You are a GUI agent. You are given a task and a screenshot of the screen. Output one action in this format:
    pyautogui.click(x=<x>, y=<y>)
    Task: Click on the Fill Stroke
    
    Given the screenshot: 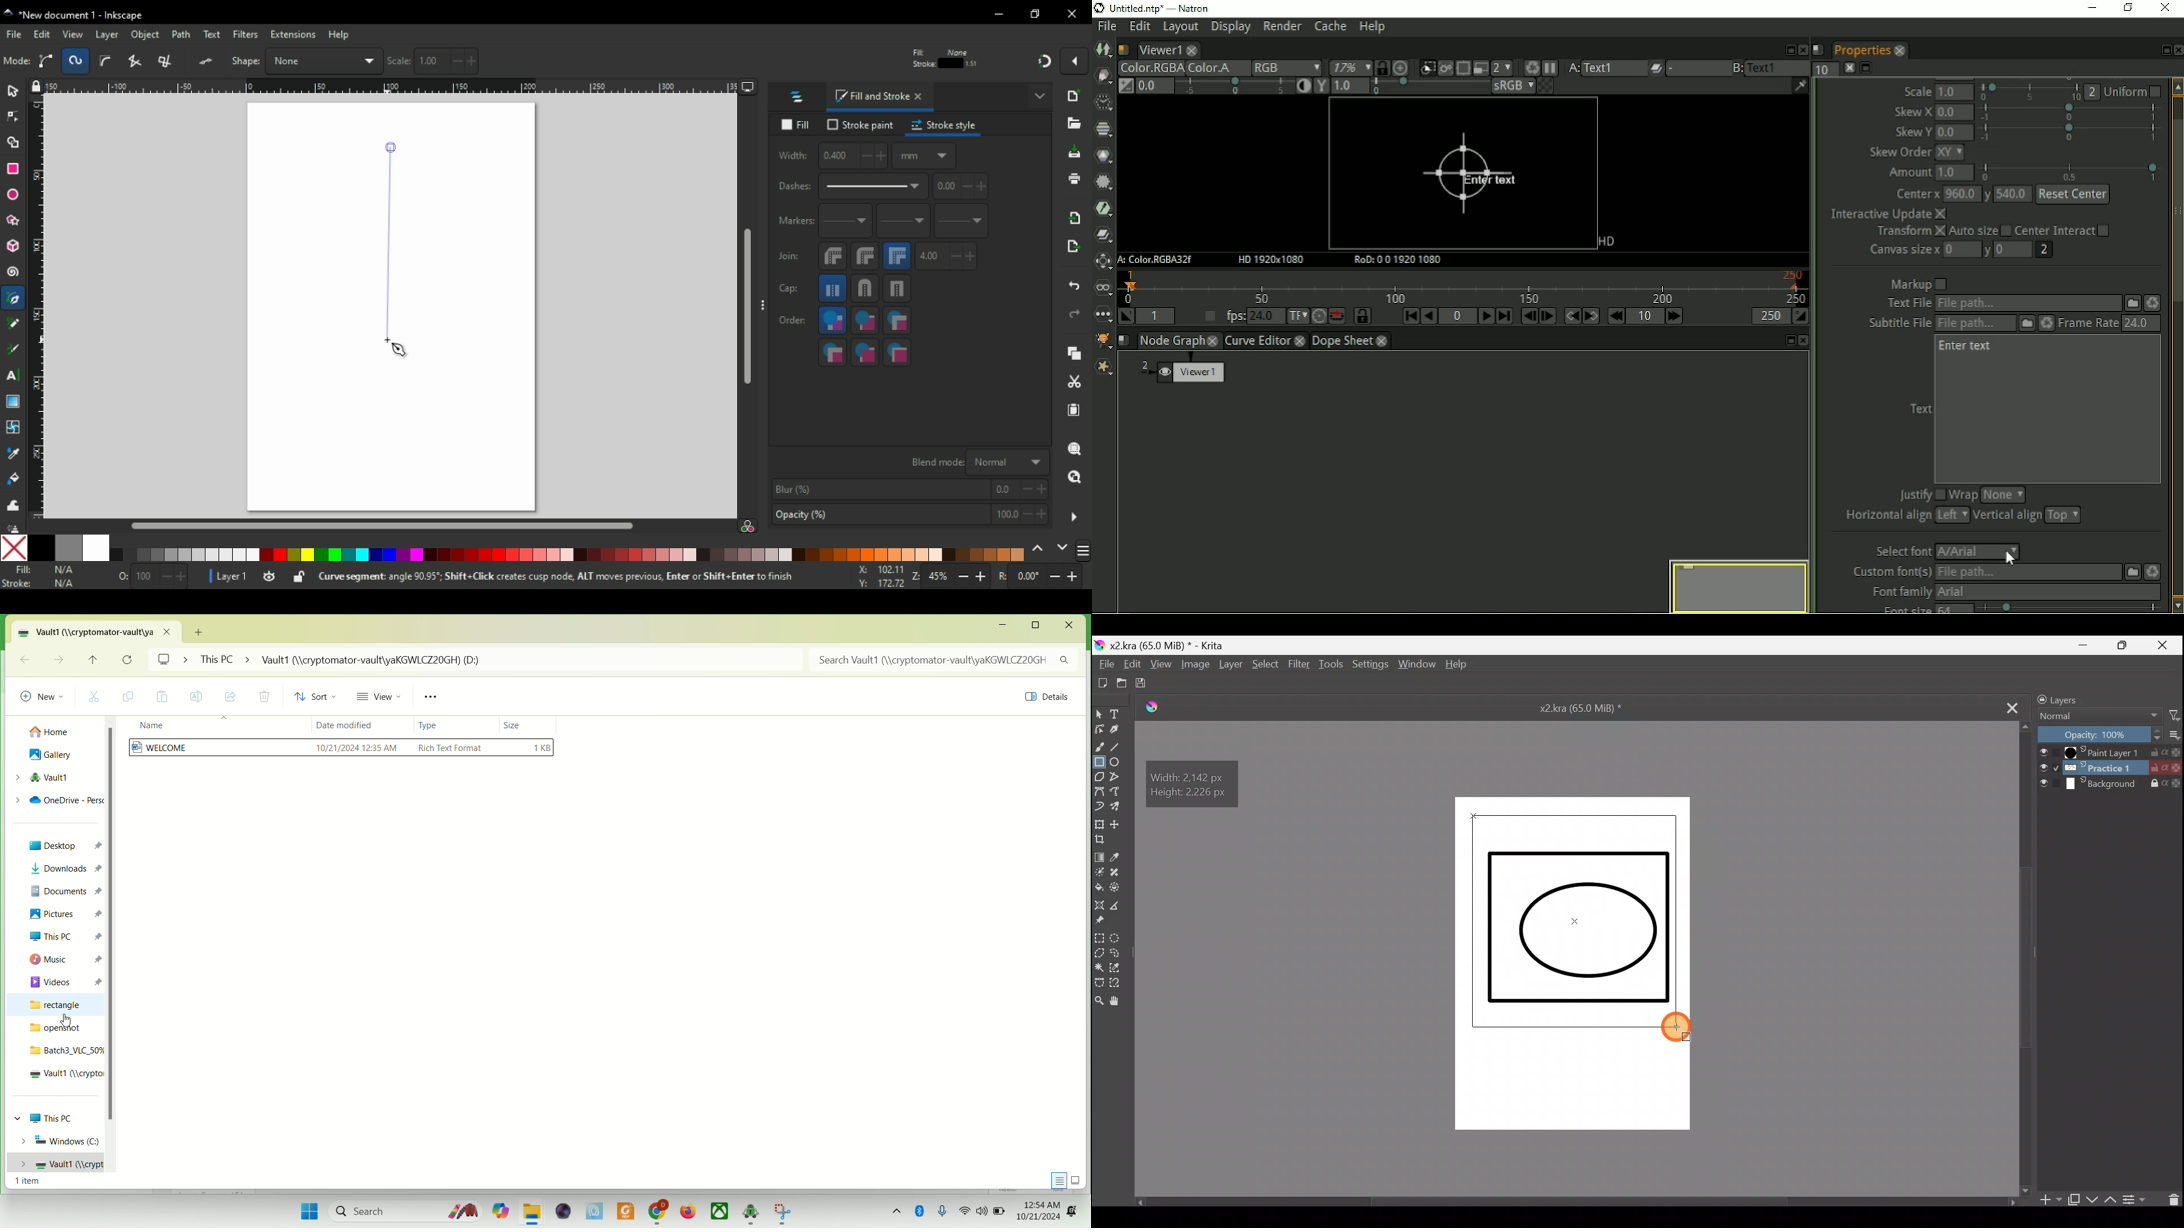 What is the action you would take?
    pyautogui.click(x=16, y=577)
    